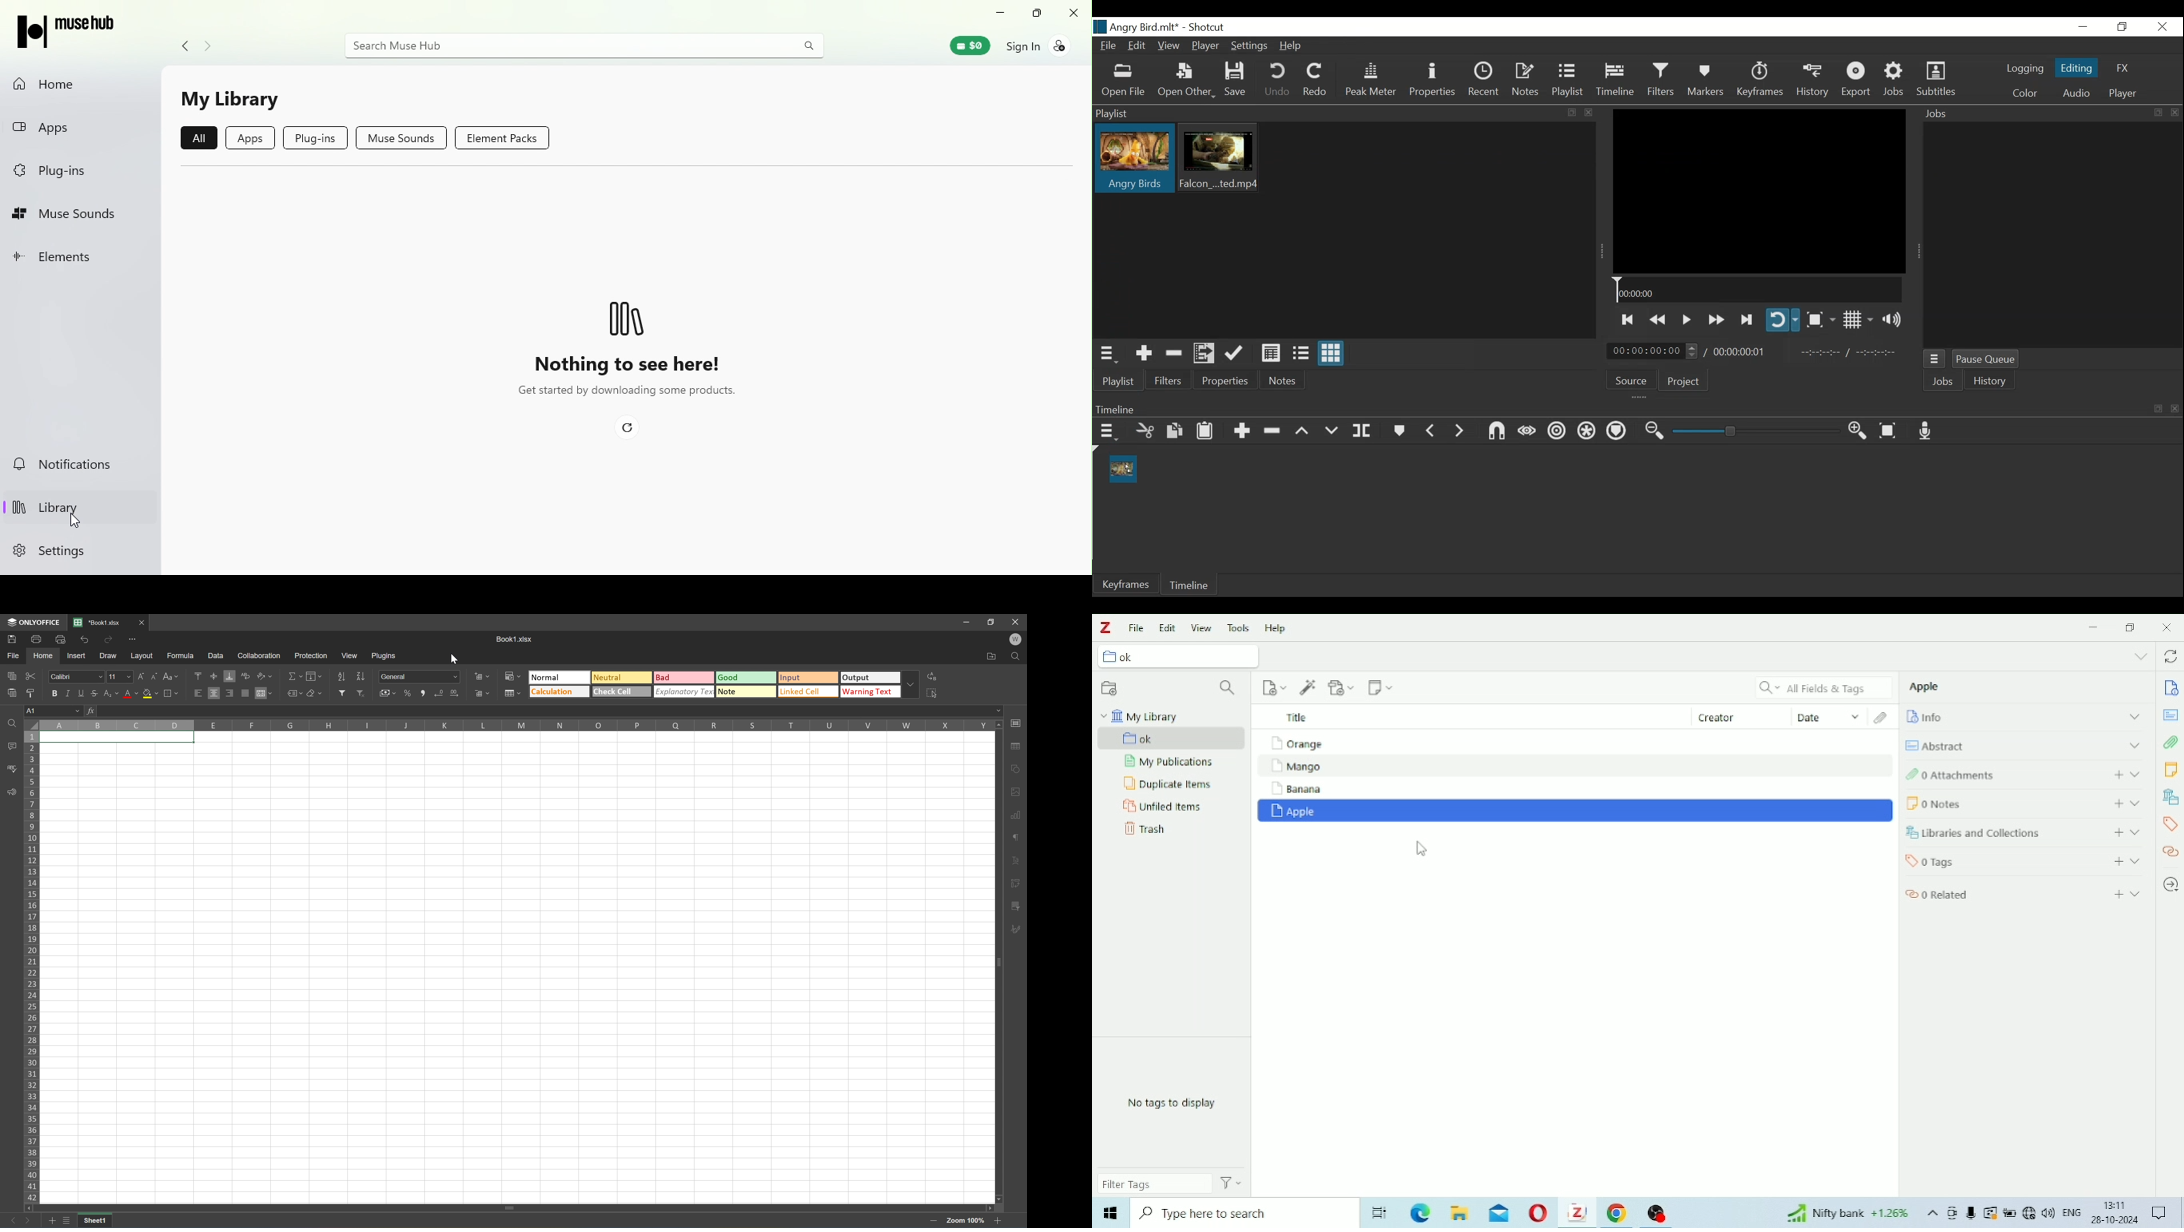 This screenshot has height=1232, width=2184. What do you see at coordinates (935, 1221) in the screenshot?
I see `Zoom in` at bounding box center [935, 1221].